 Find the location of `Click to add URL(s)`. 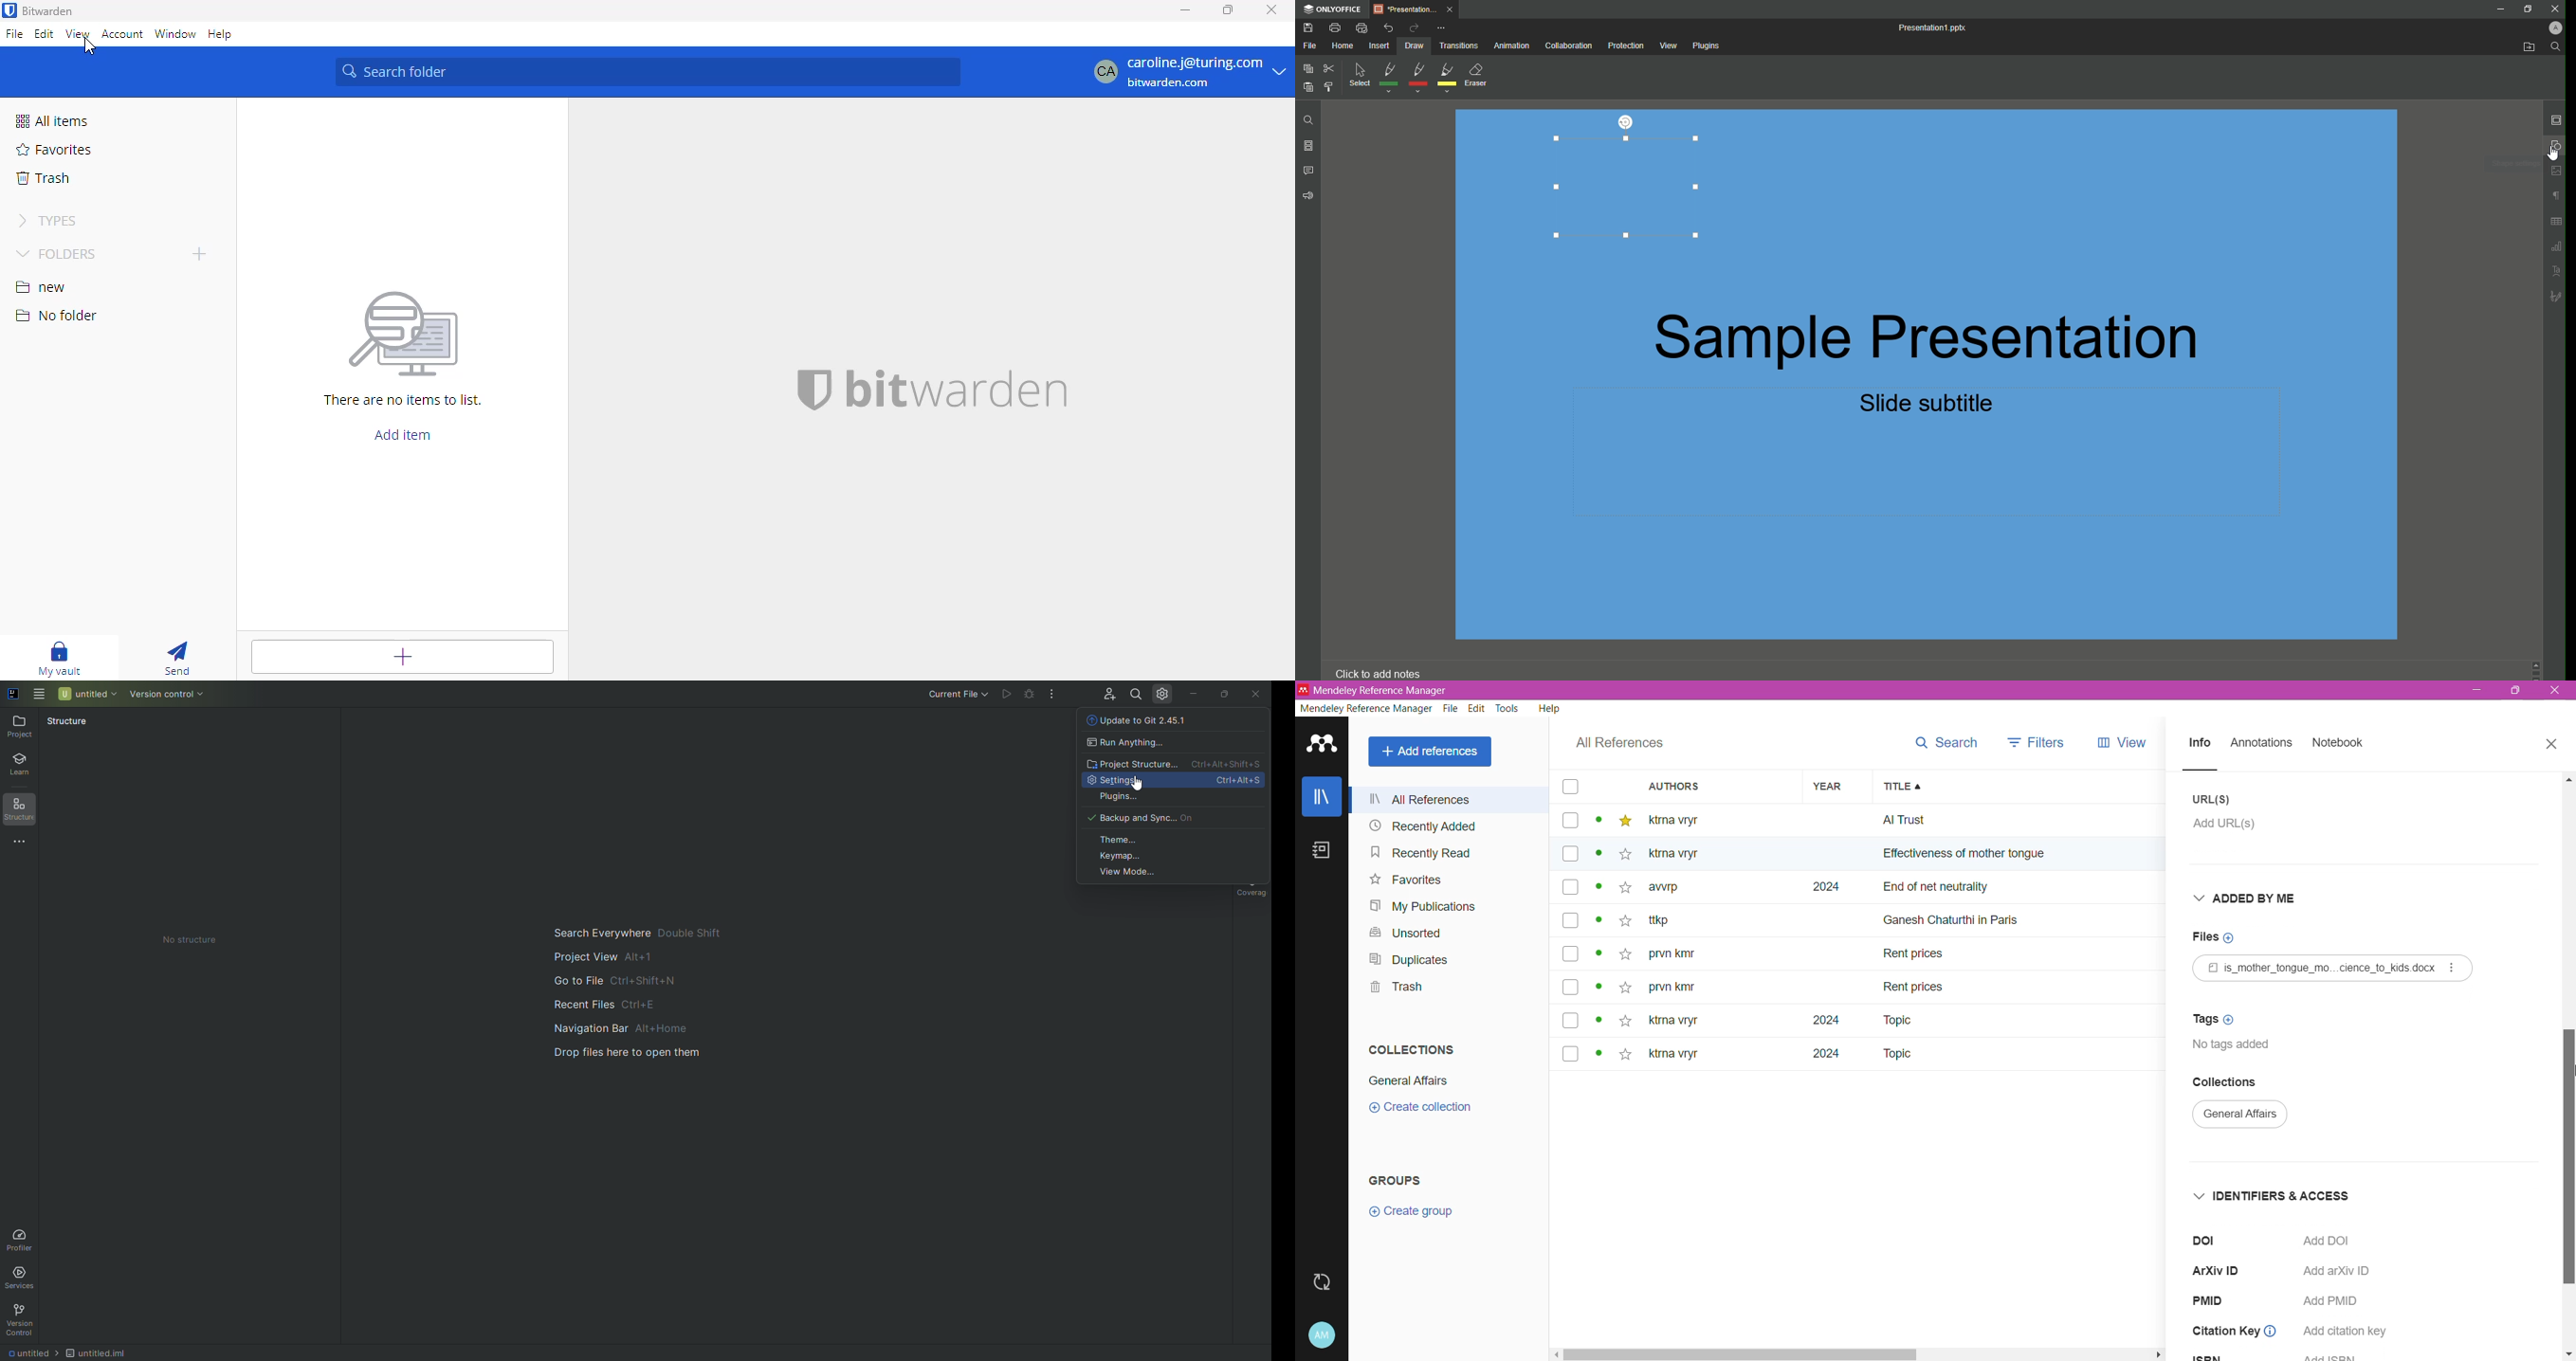

Click to add URL(s) is located at coordinates (2233, 827).